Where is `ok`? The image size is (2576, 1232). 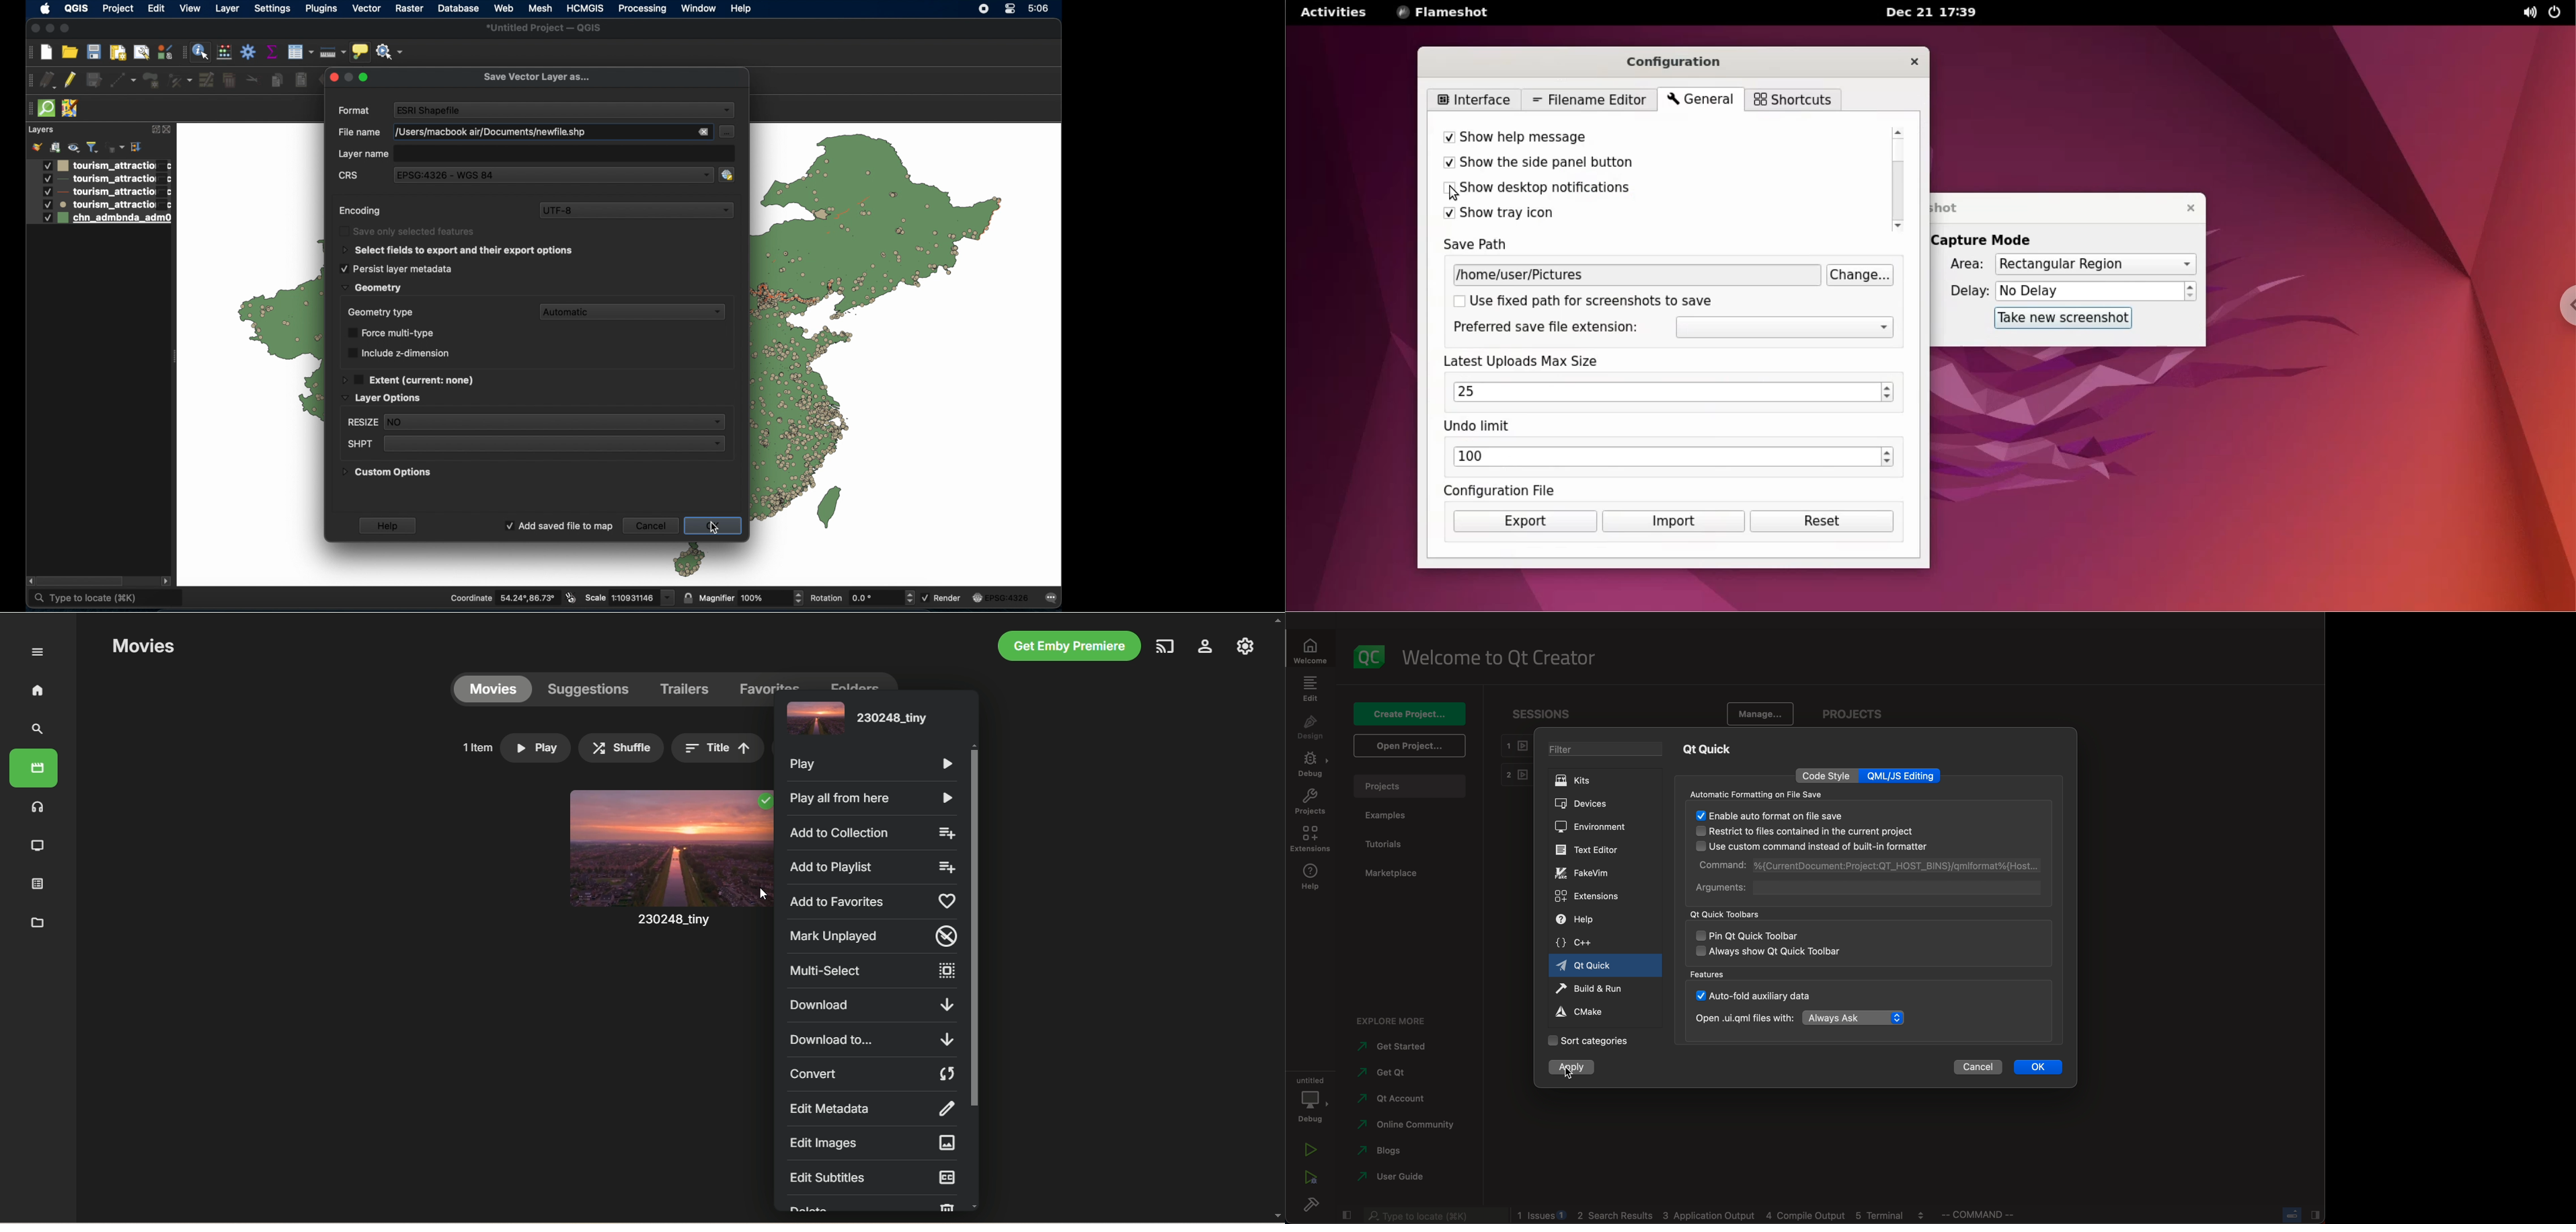
ok is located at coordinates (2041, 1067).